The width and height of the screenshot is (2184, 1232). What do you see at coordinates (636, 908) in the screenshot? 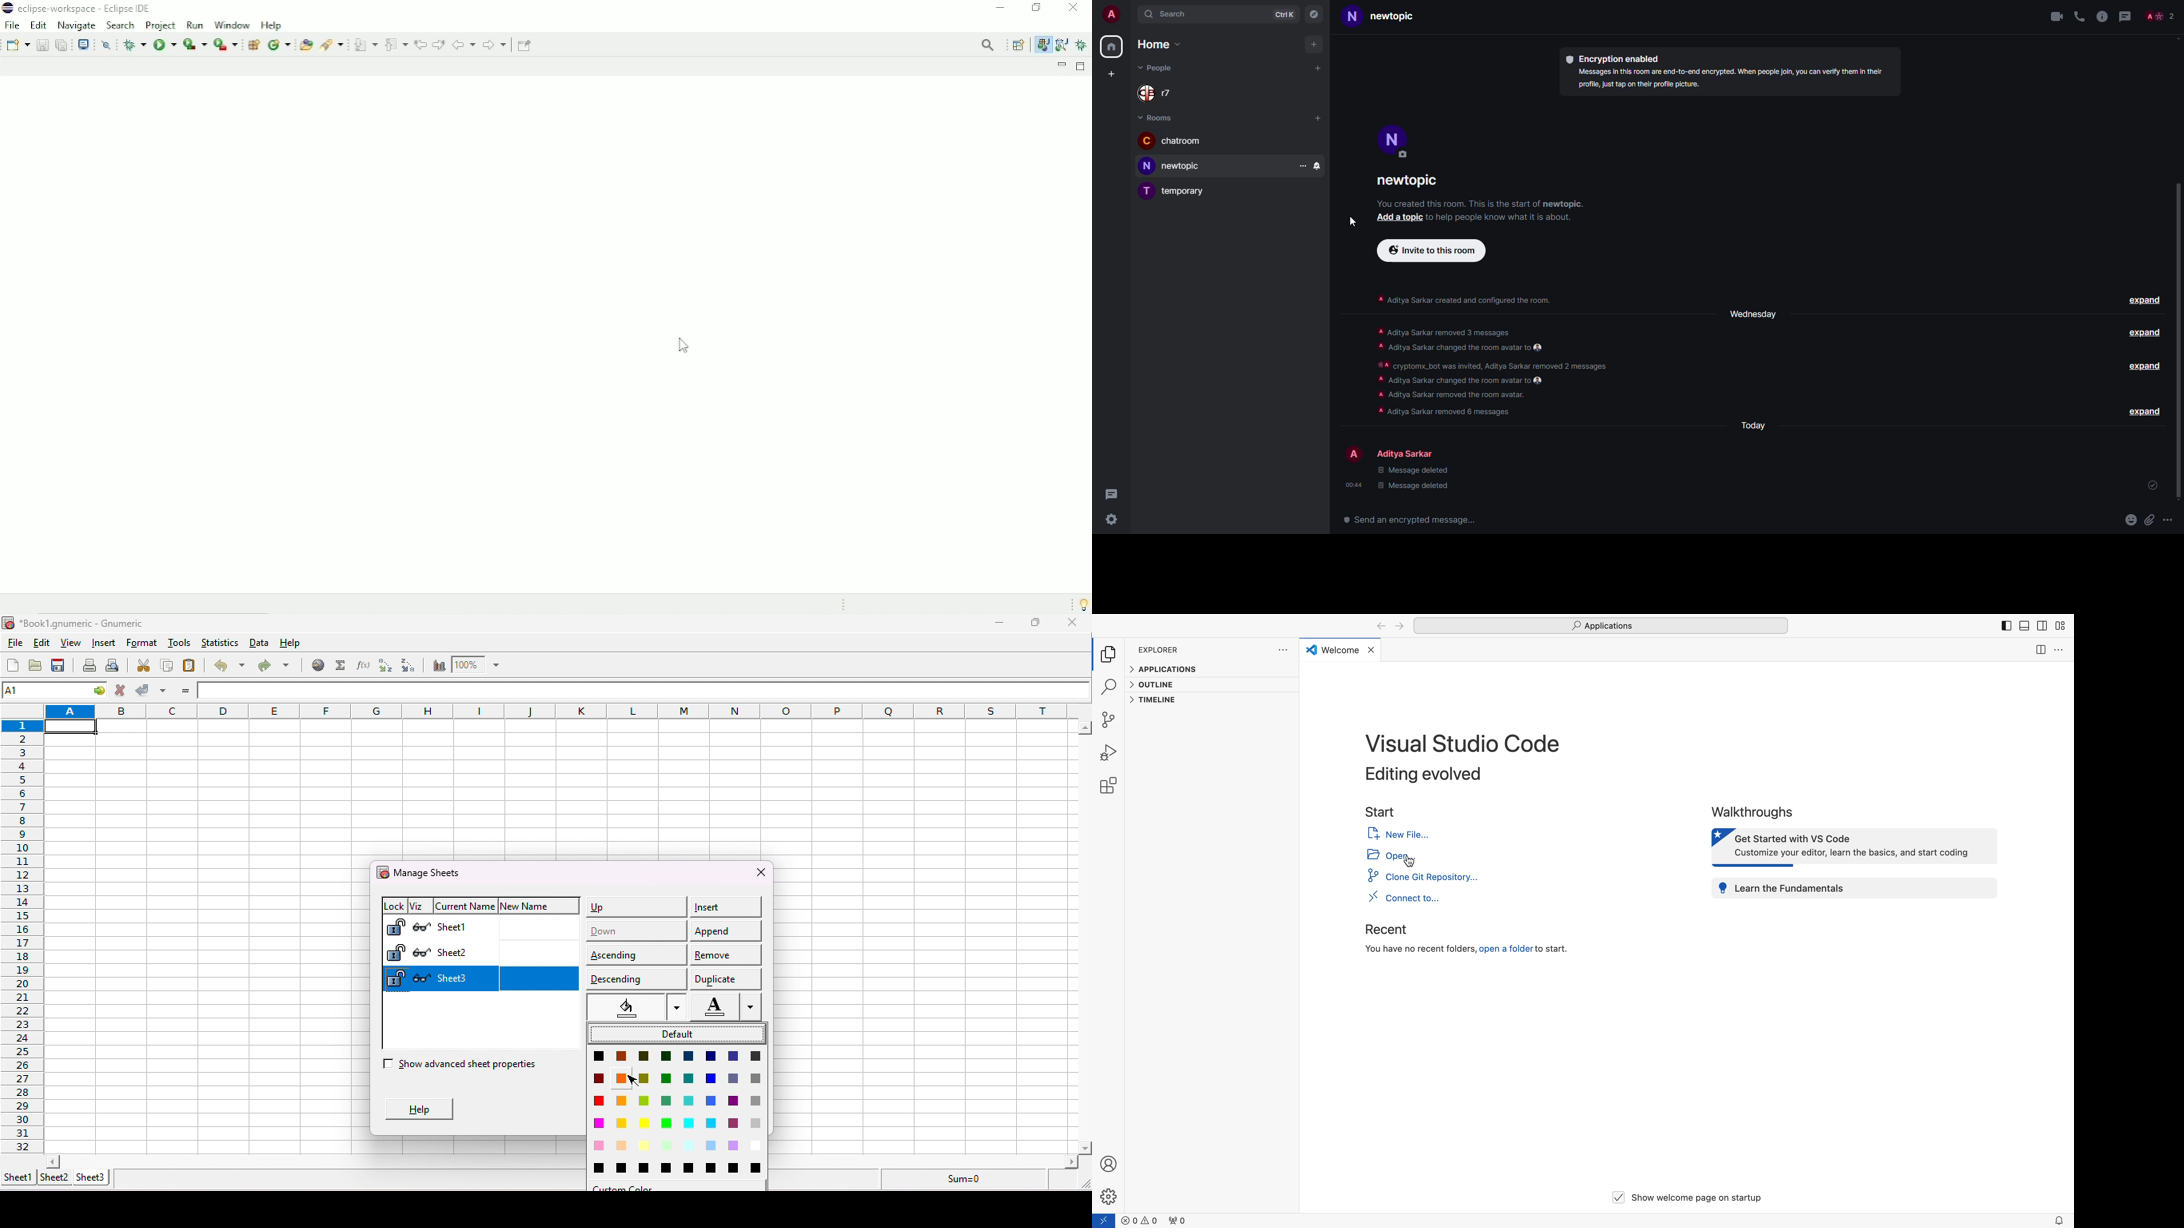
I see `up` at bounding box center [636, 908].